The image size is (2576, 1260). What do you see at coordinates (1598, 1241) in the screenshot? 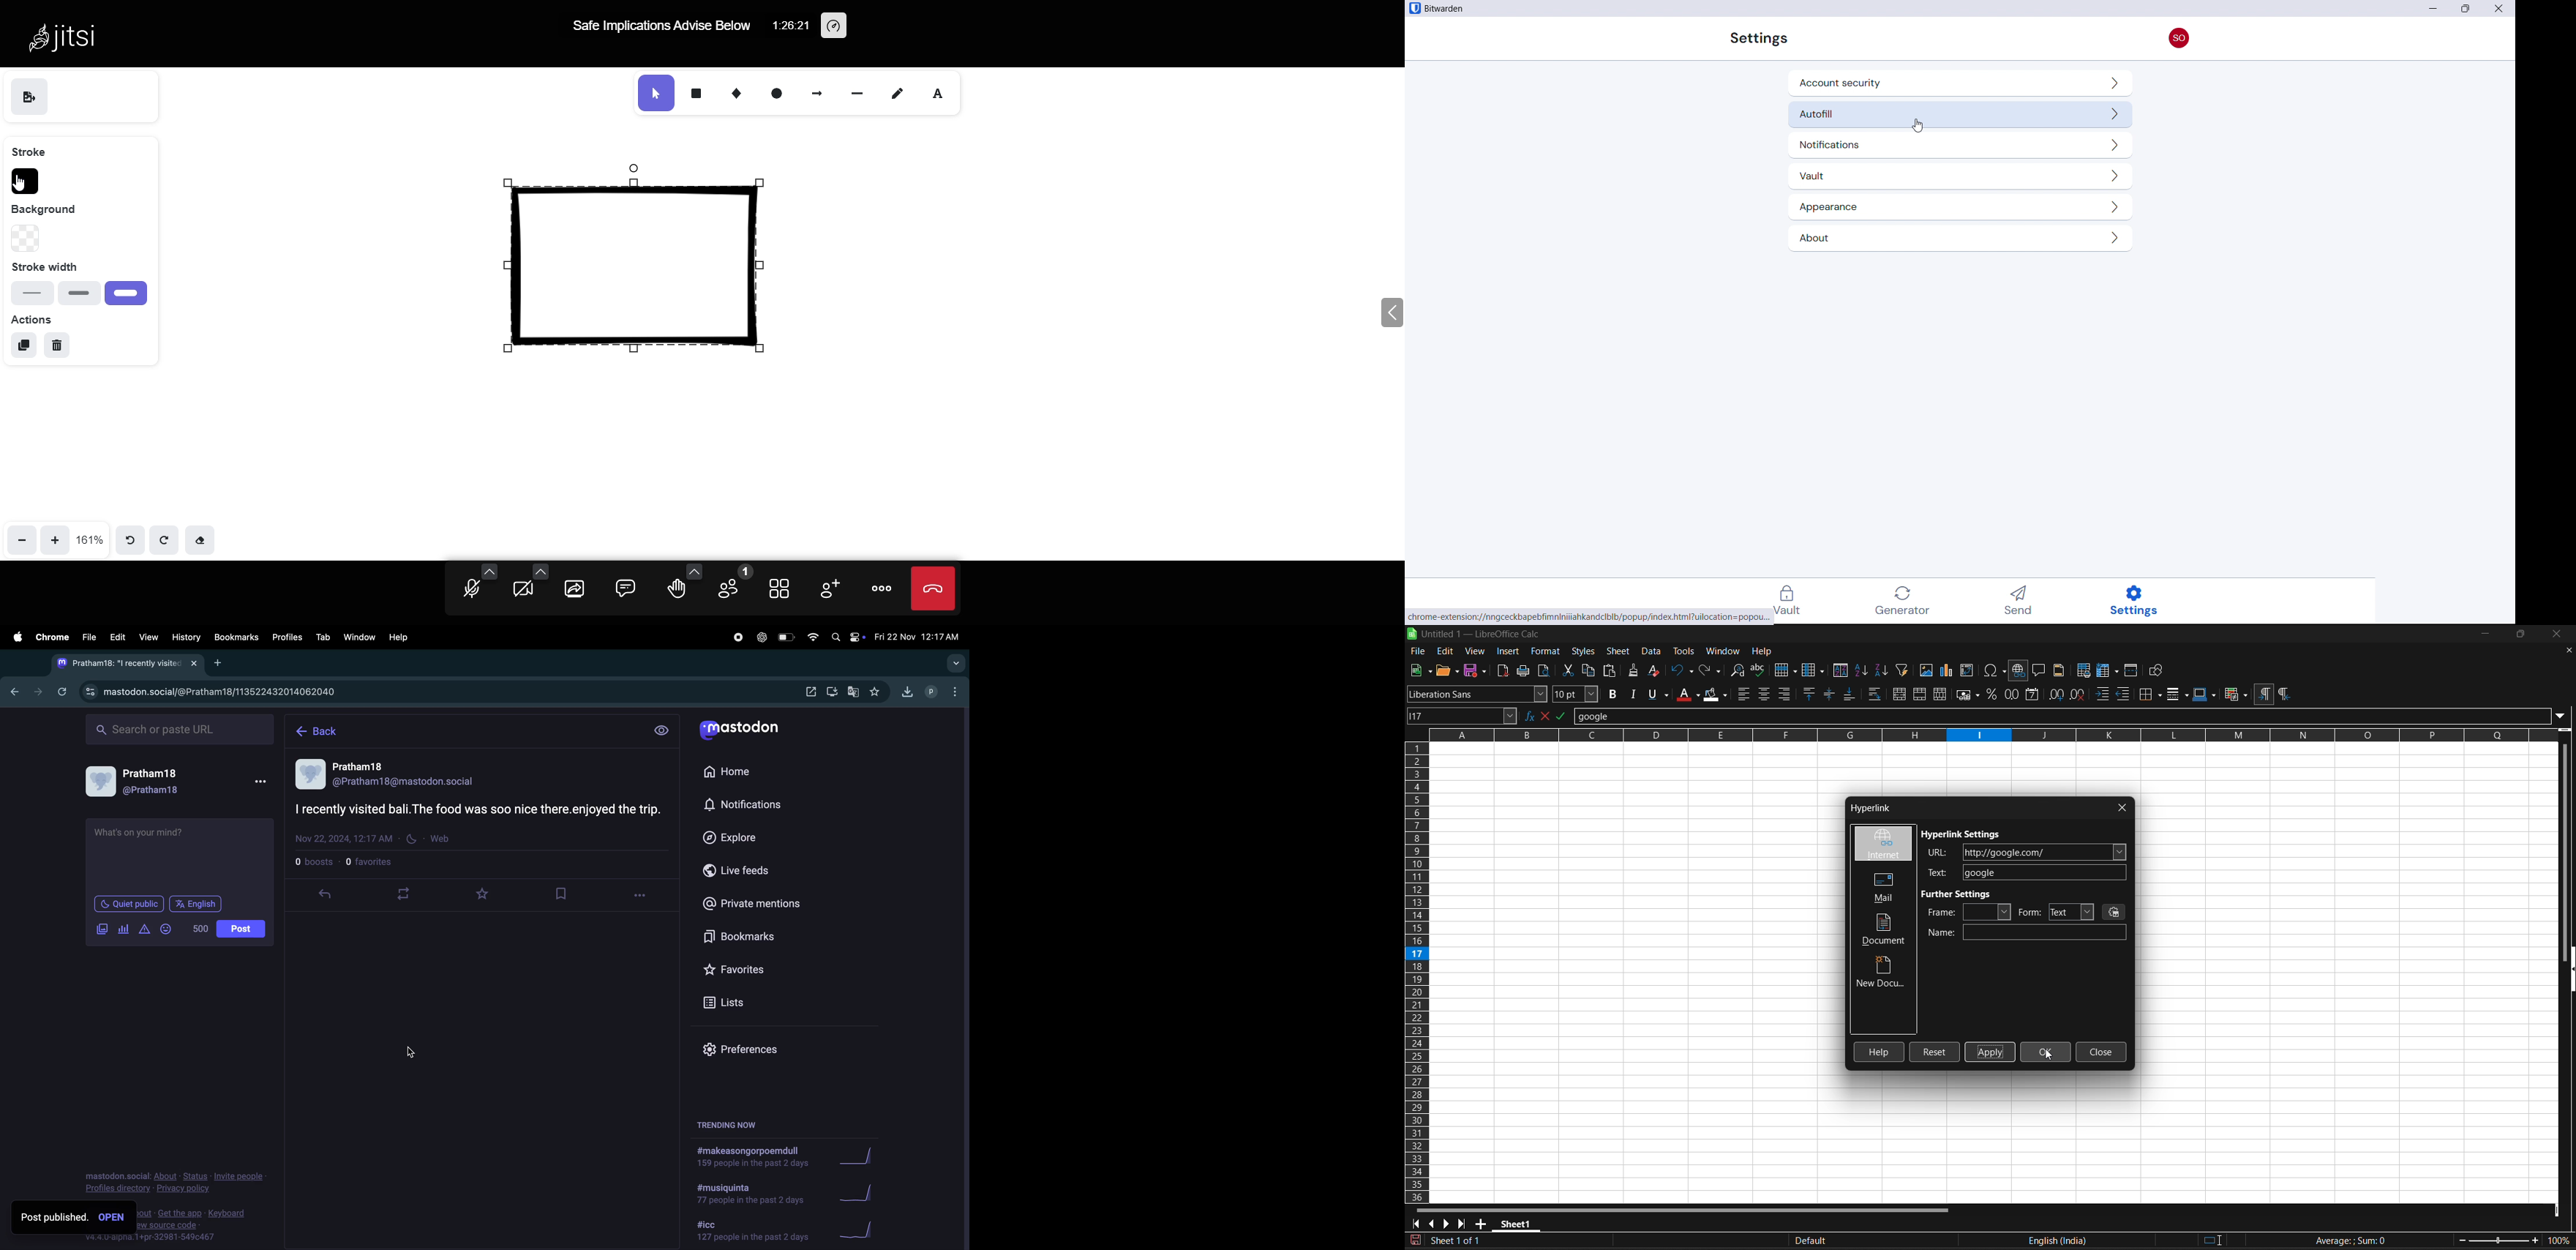
I see `The document has been modified. Click to sace the document.` at bounding box center [1598, 1241].